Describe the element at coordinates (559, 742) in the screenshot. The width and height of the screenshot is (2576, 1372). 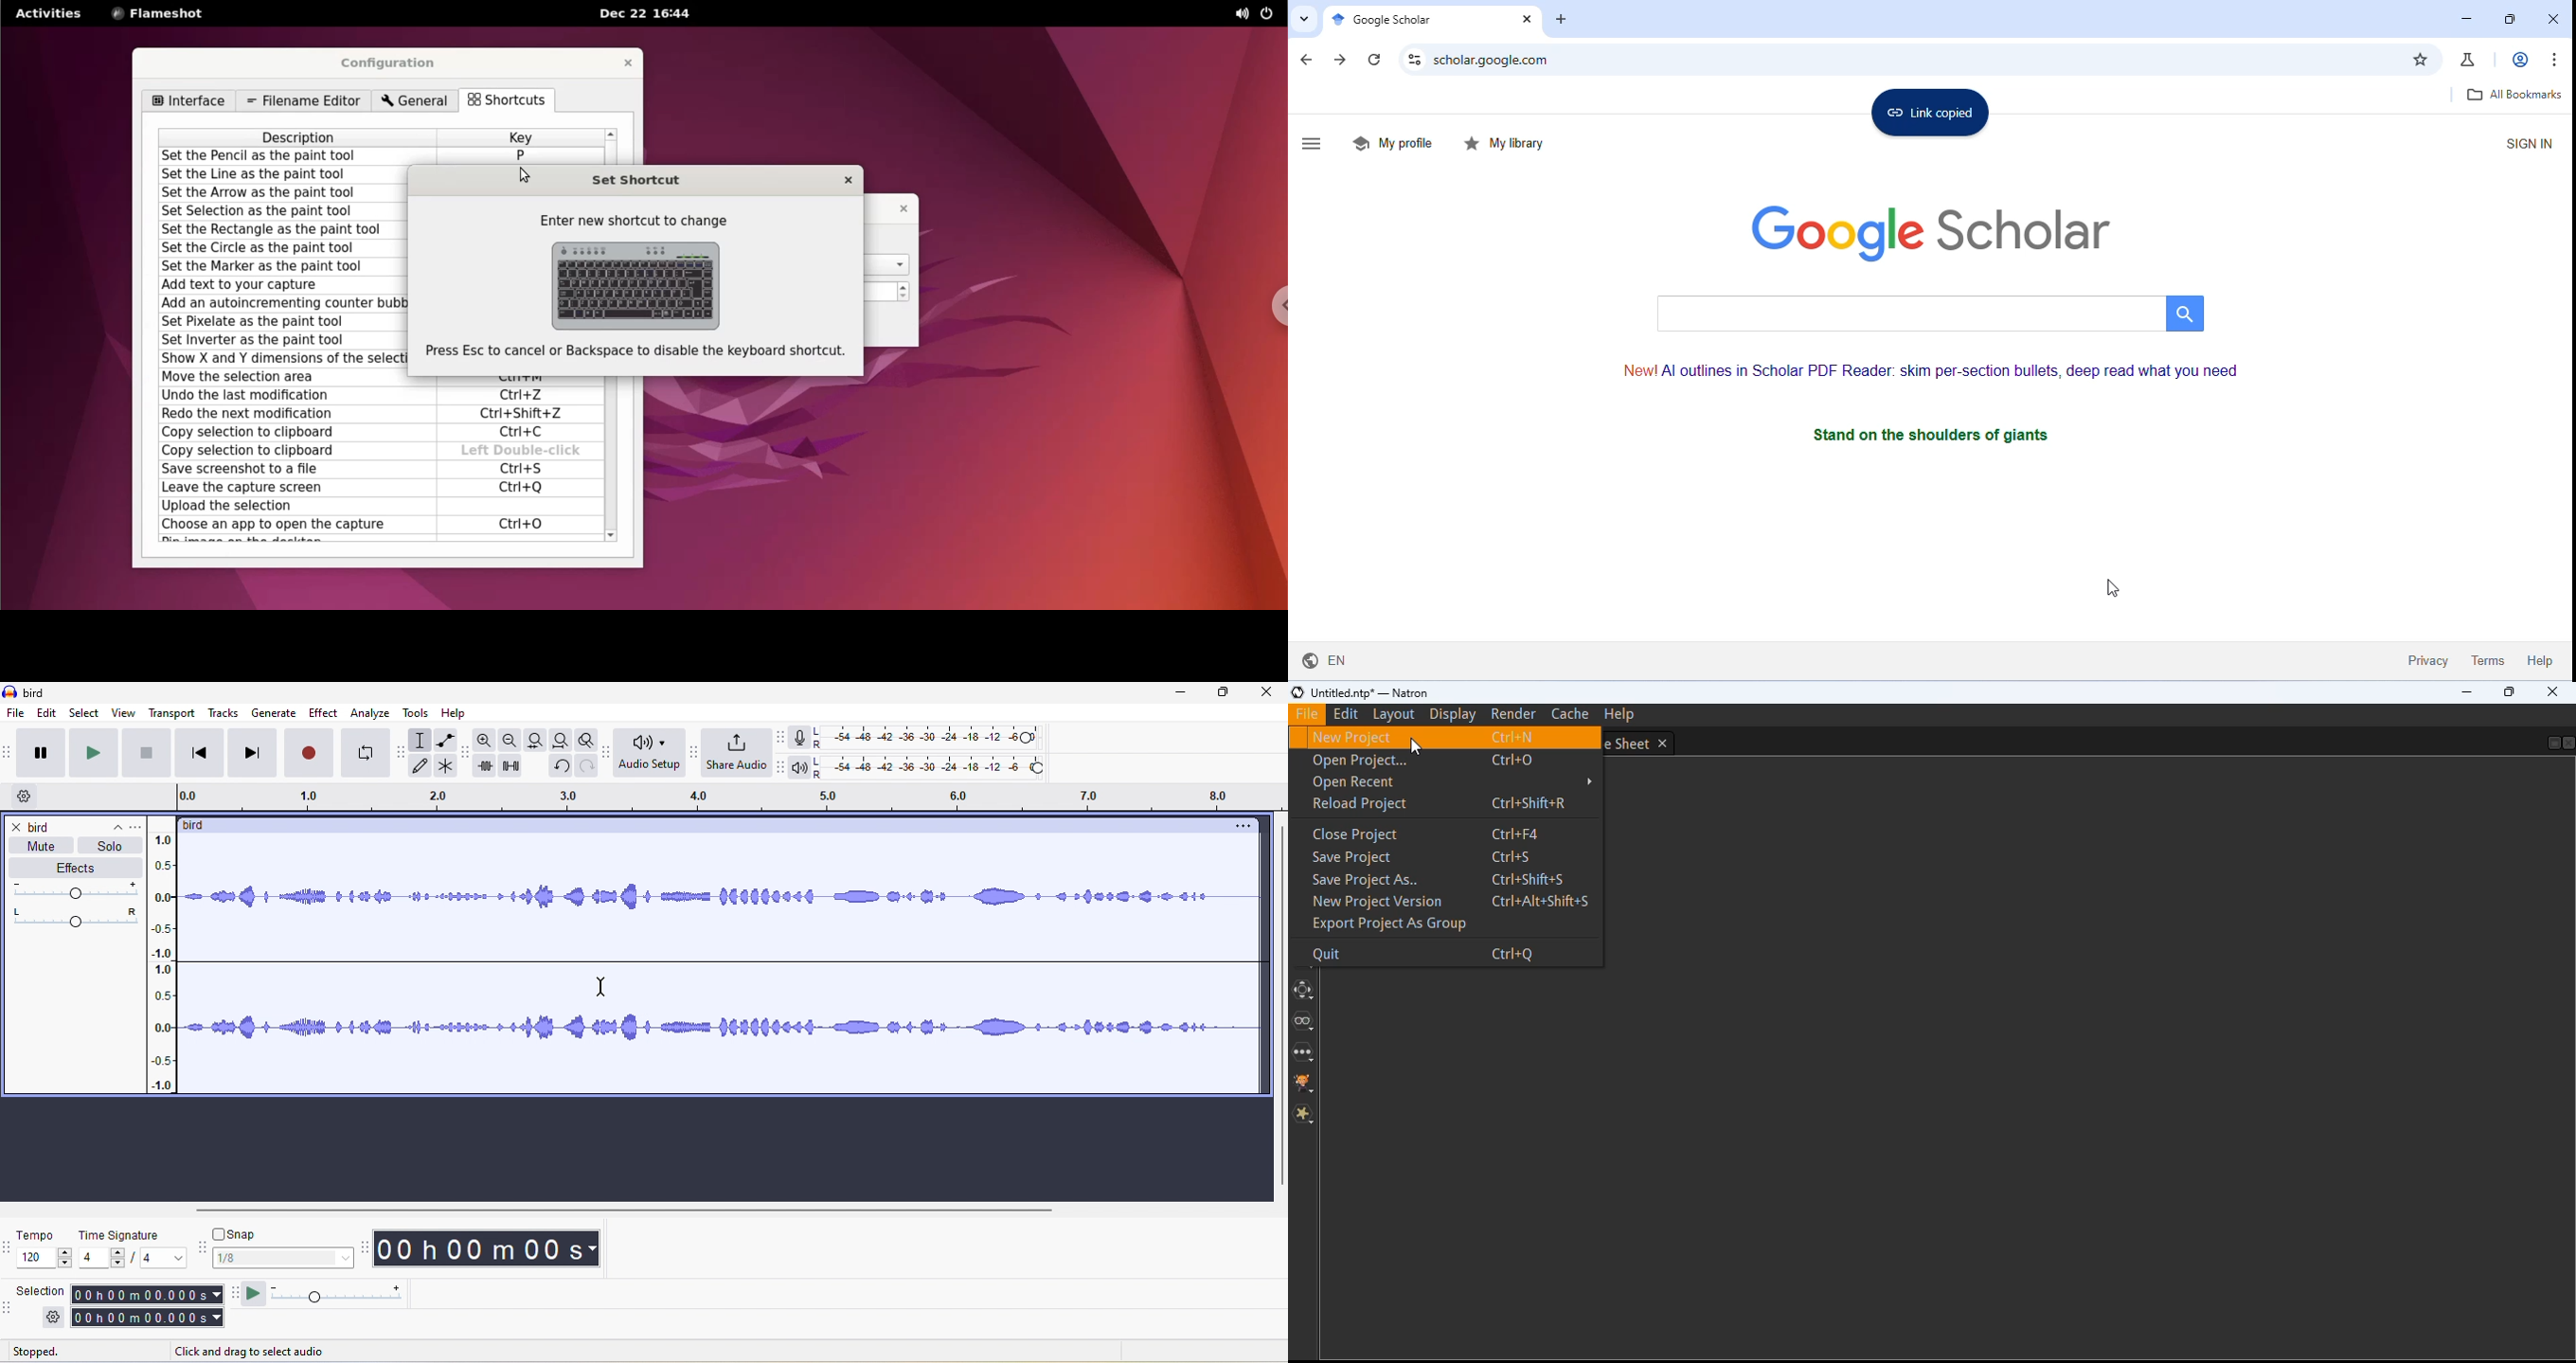
I see `fit project to width` at that location.